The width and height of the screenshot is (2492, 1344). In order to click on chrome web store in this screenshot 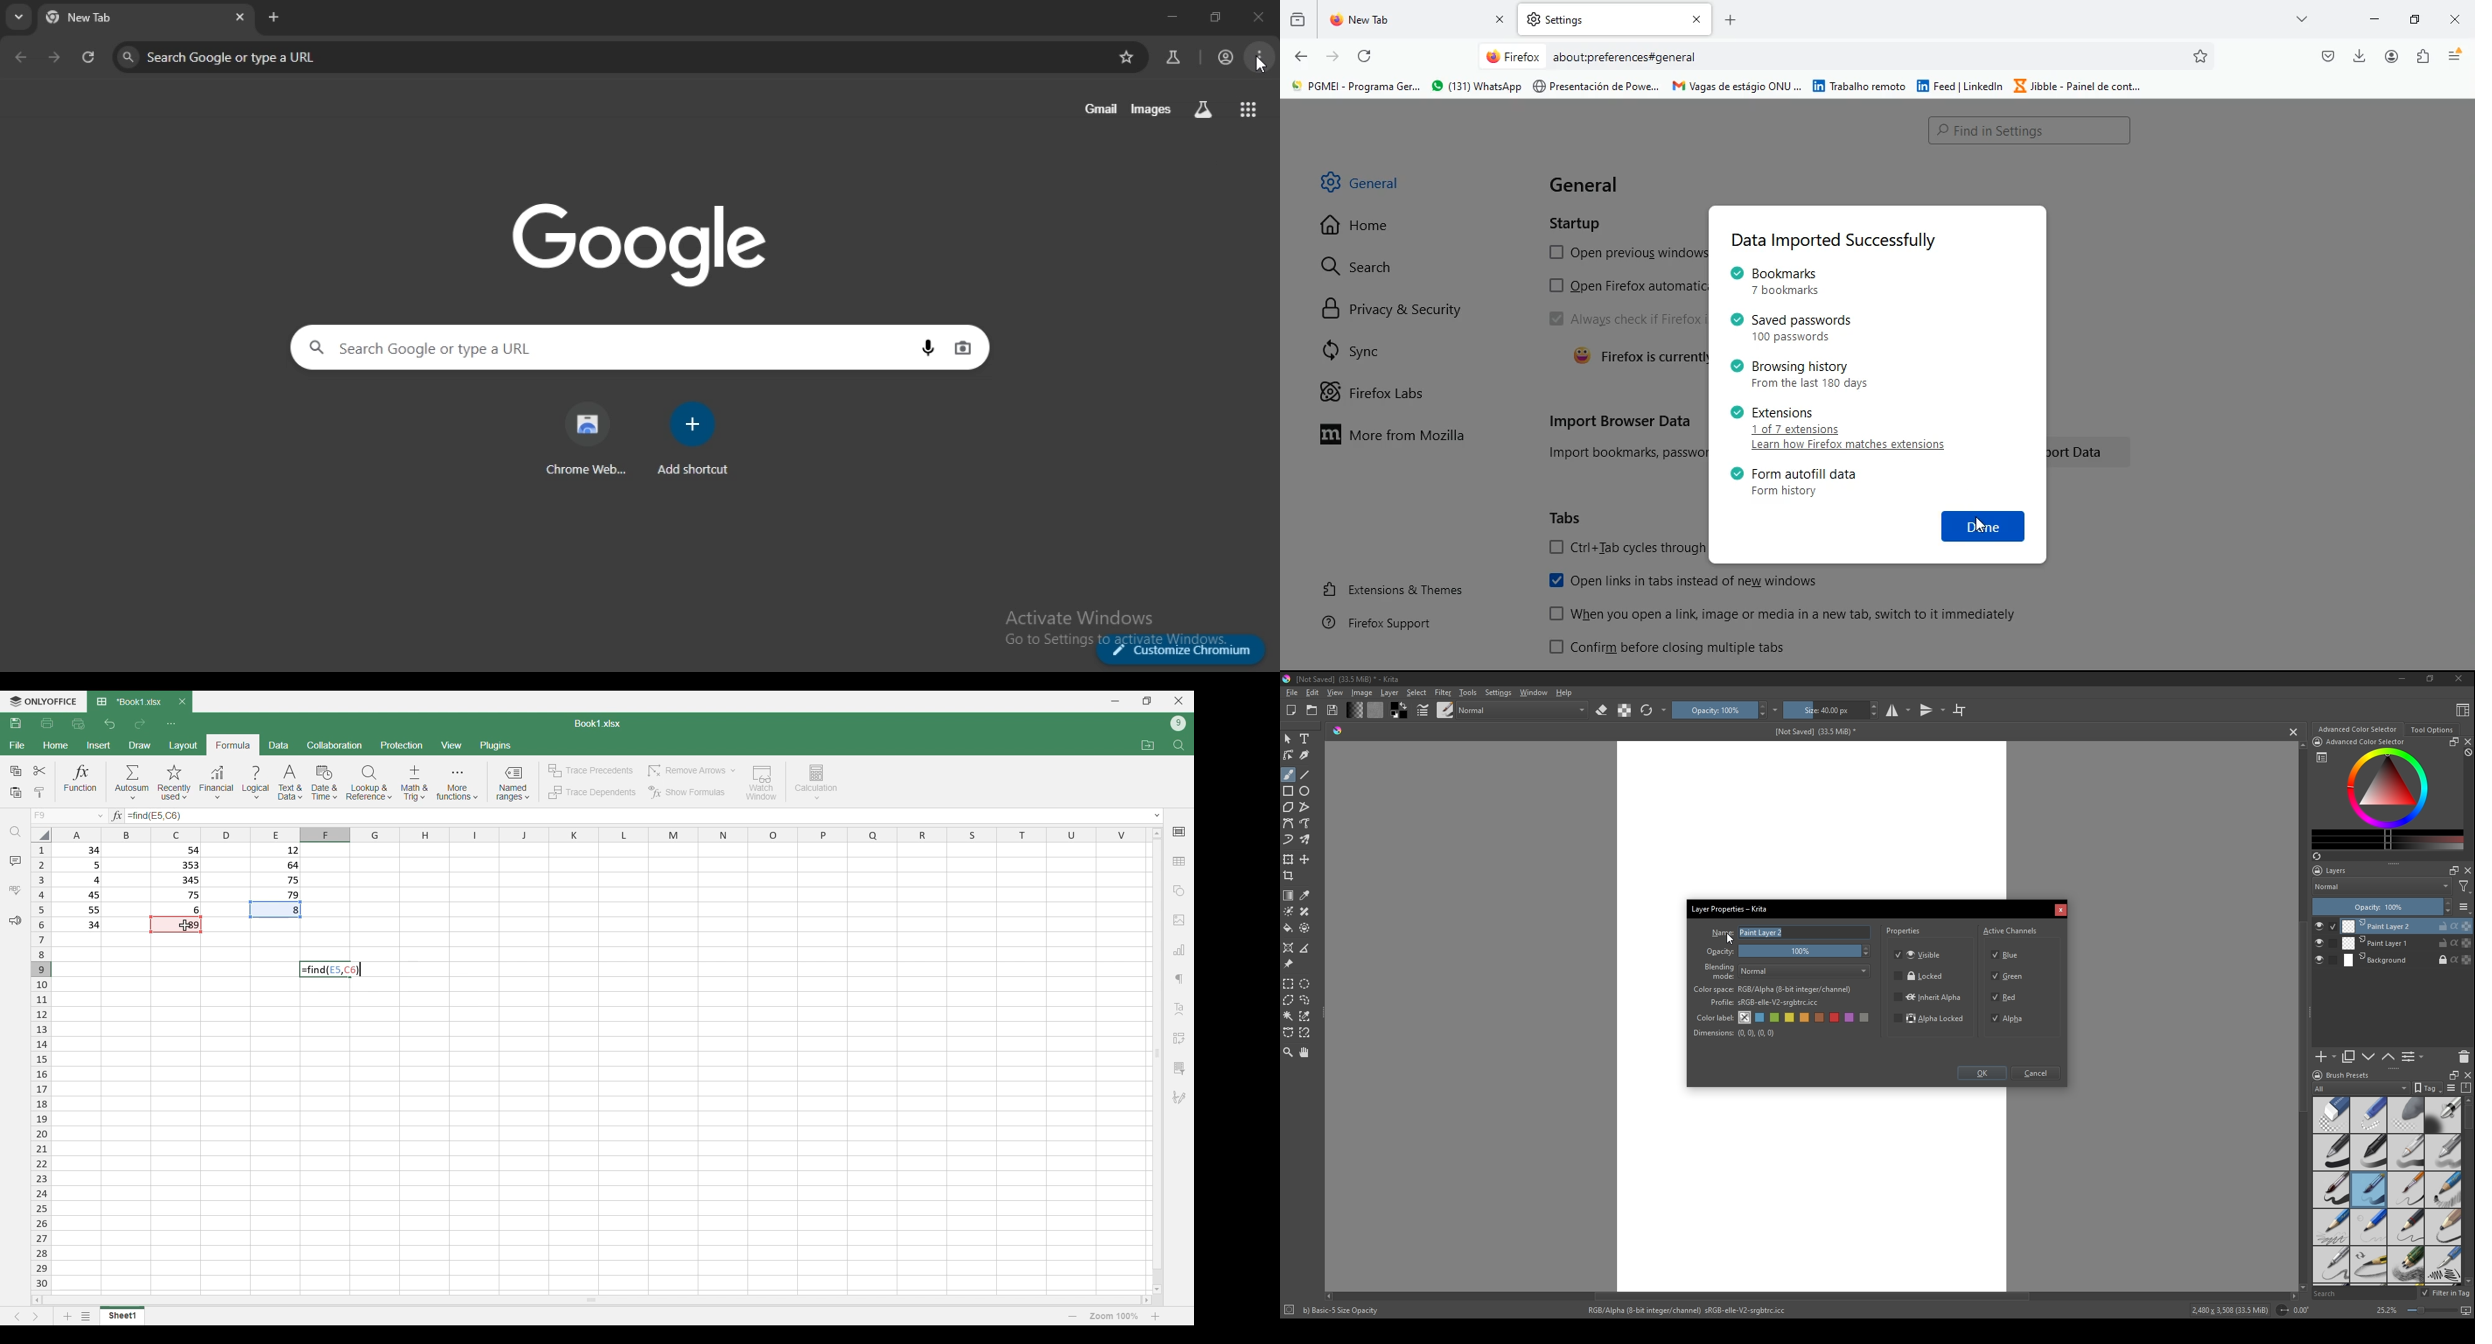, I will do `click(584, 437)`.